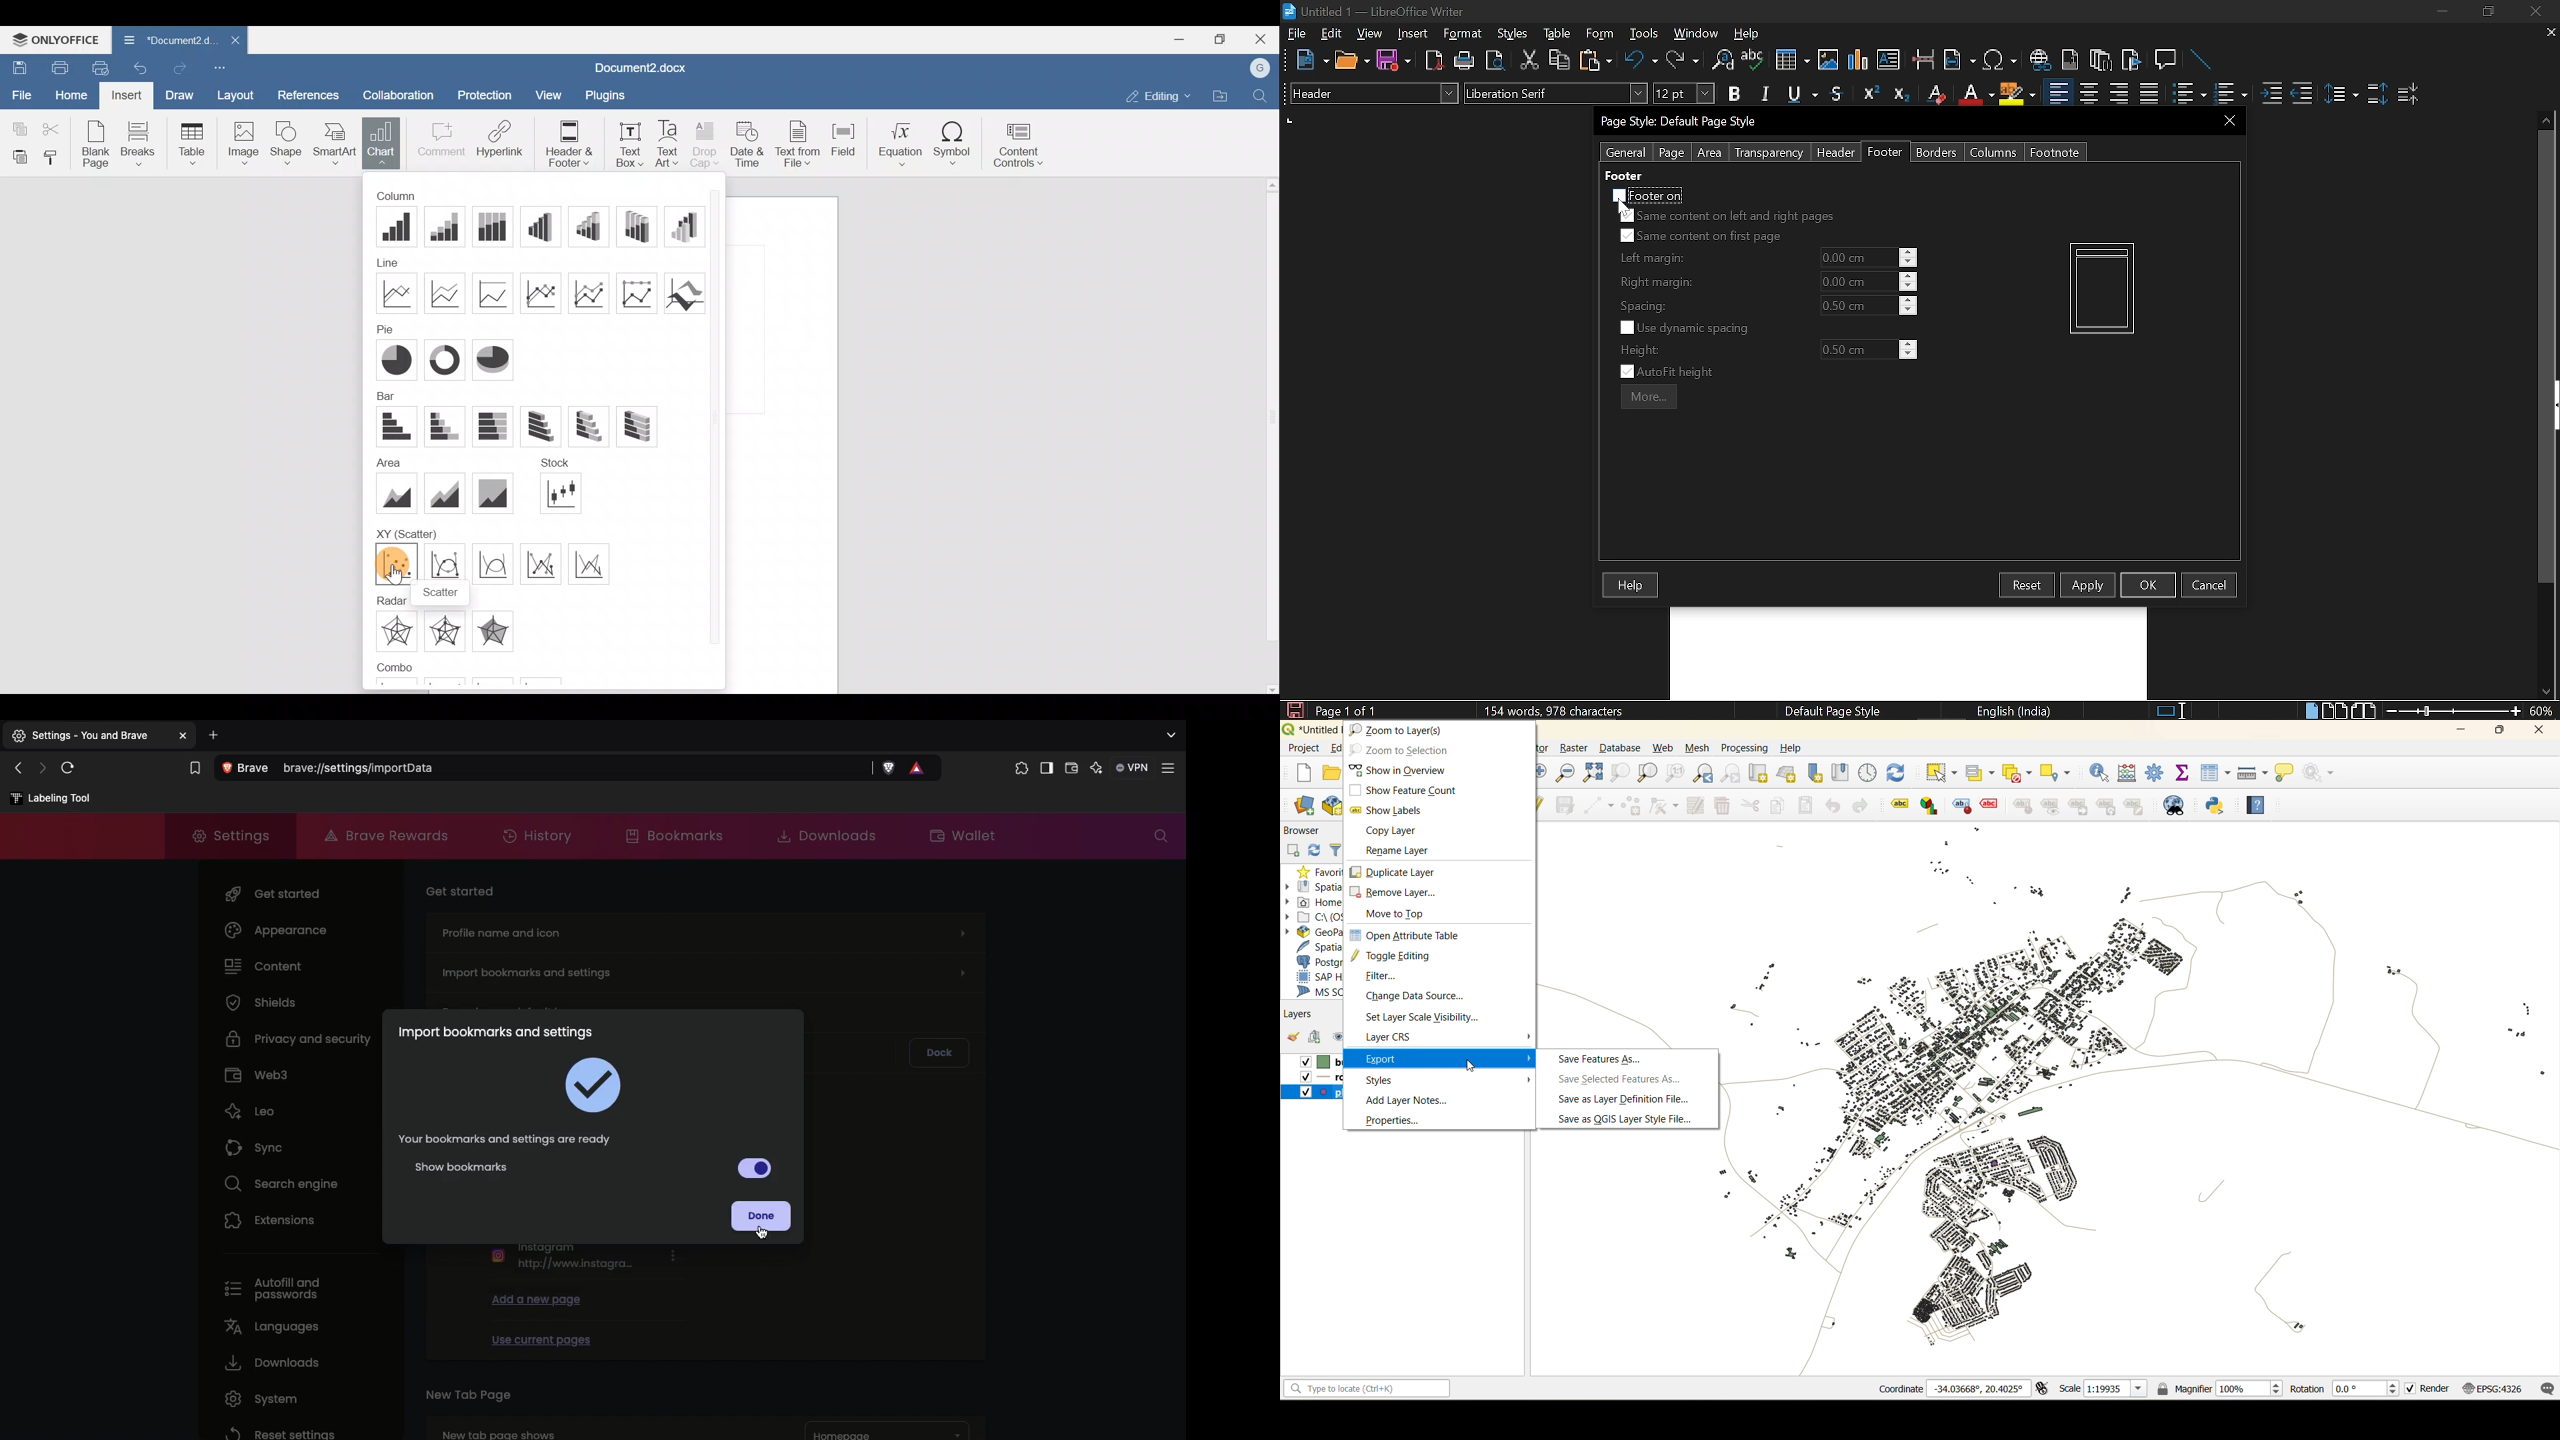 The image size is (2576, 1456). Describe the element at coordinates (1394, 61) in the screenshot. I see `Save` at that location.